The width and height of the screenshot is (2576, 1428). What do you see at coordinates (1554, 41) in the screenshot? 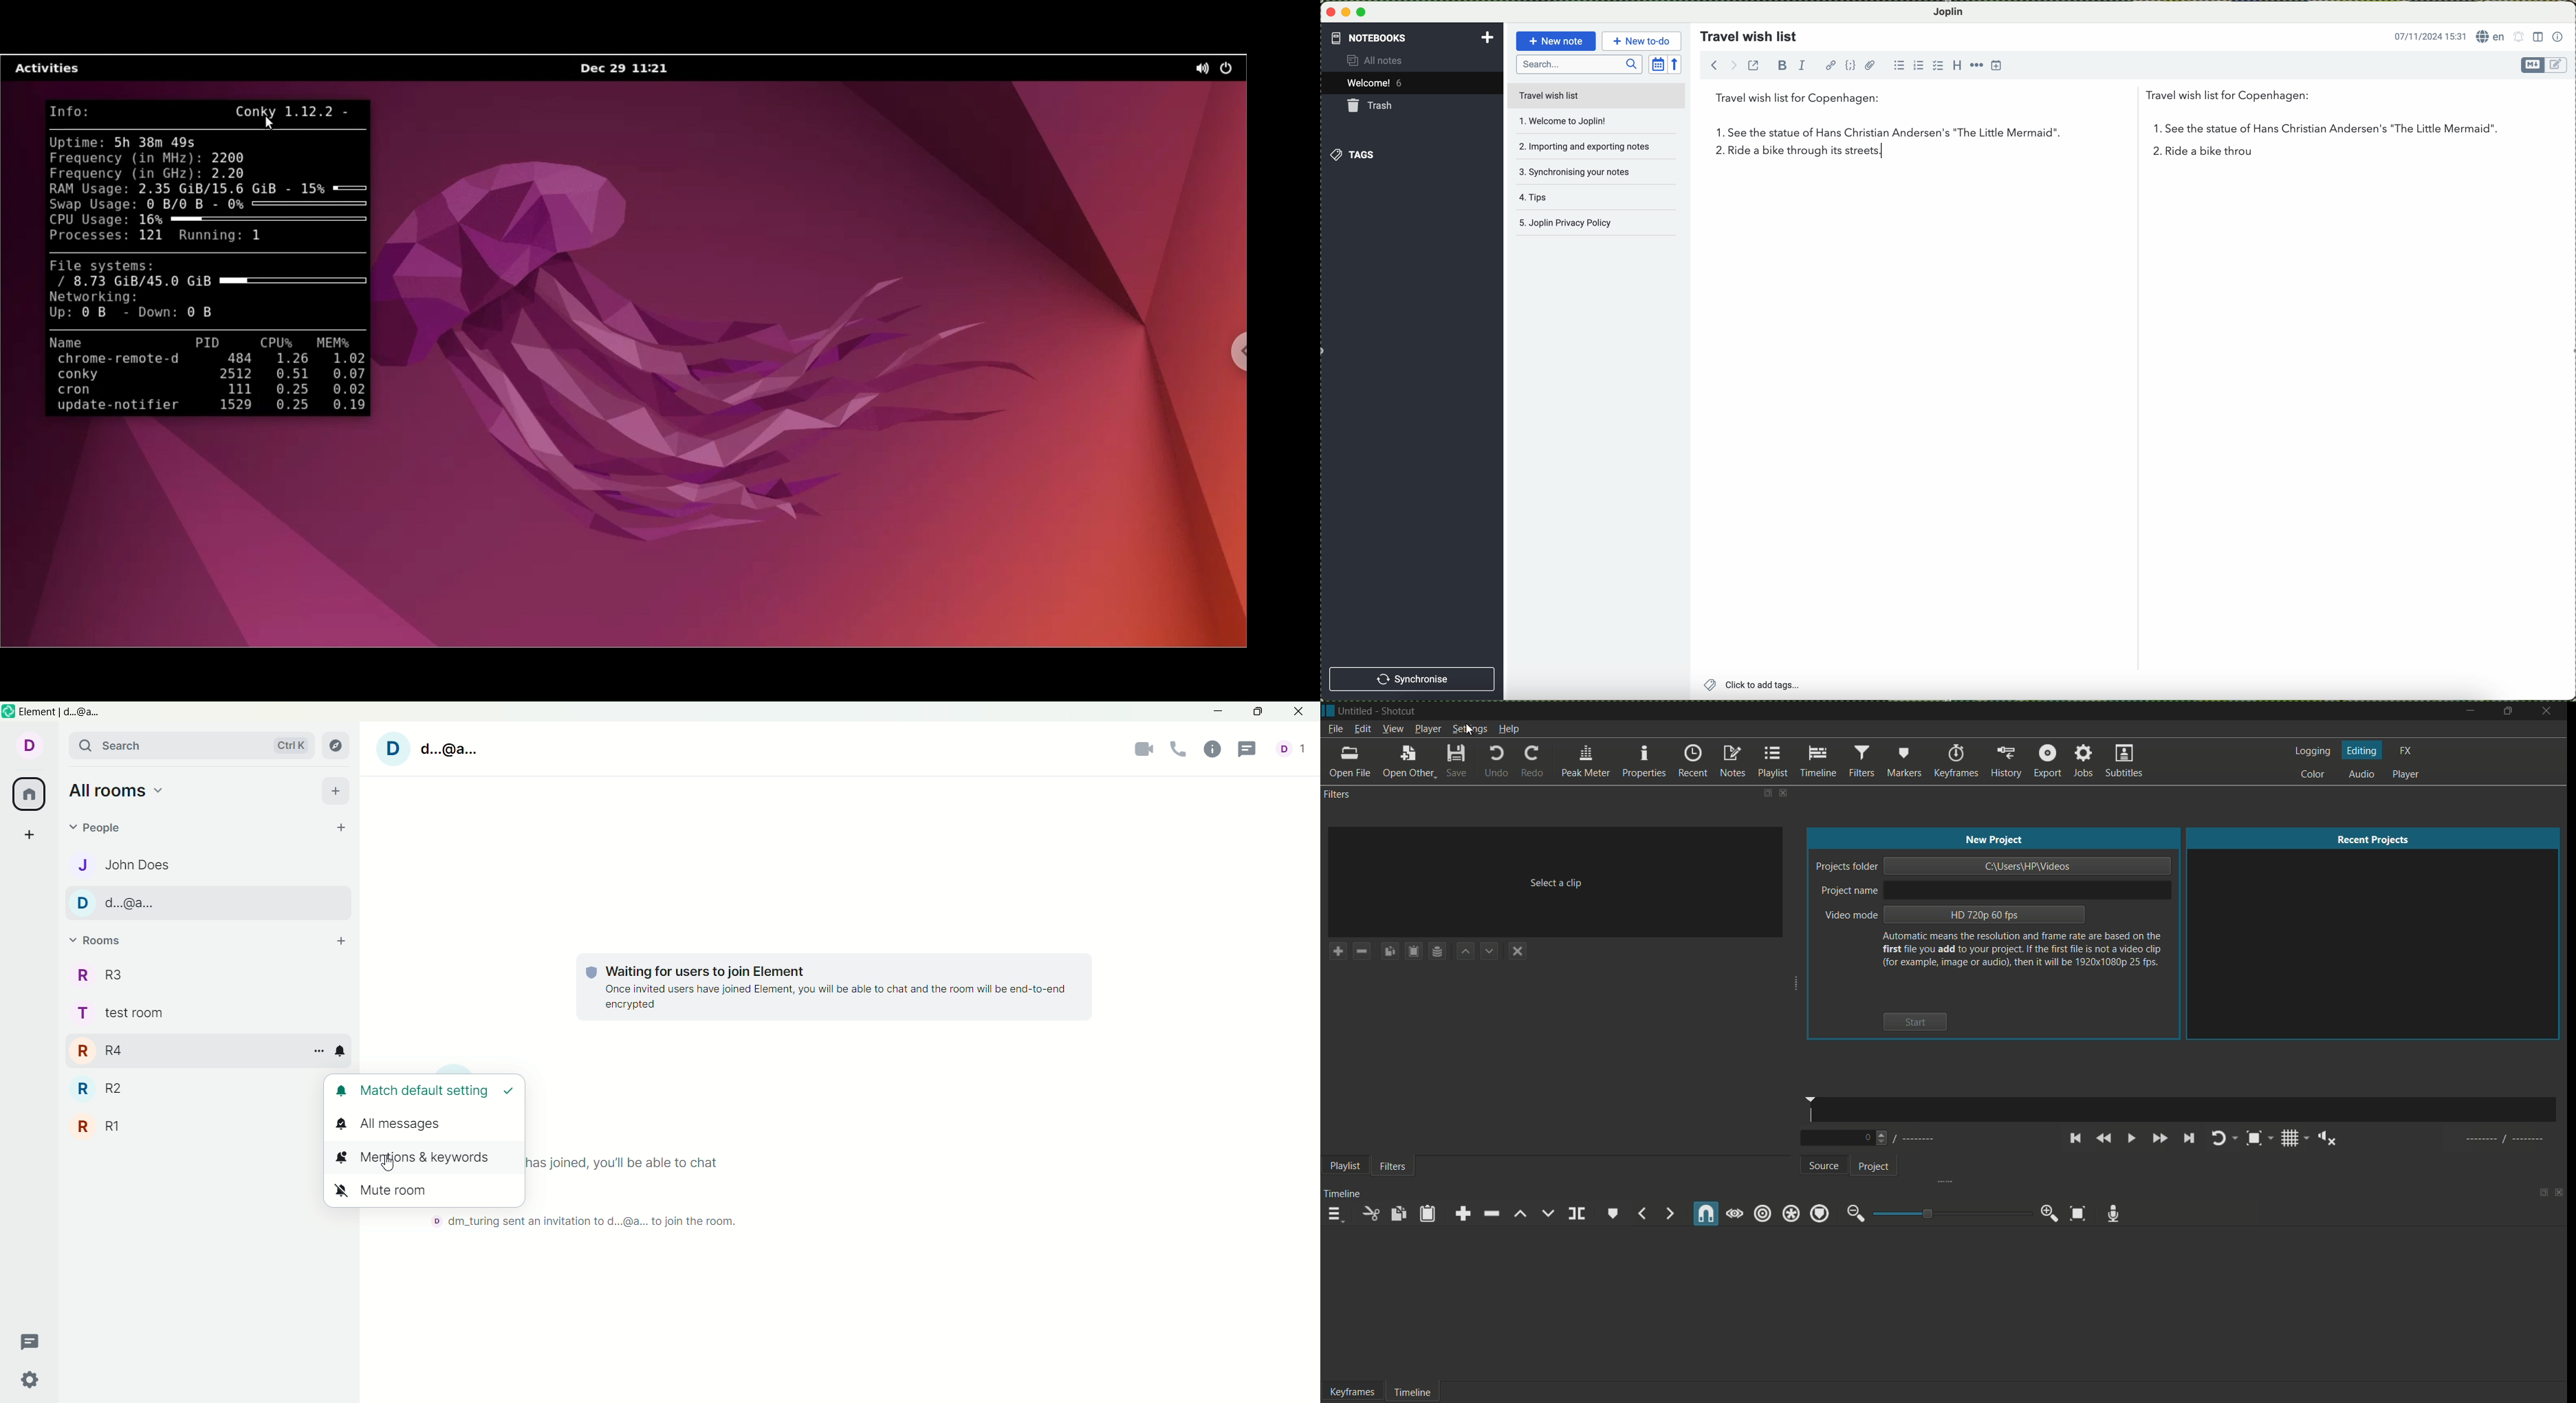
I see `new note button` at bounding box center [1554, 41].